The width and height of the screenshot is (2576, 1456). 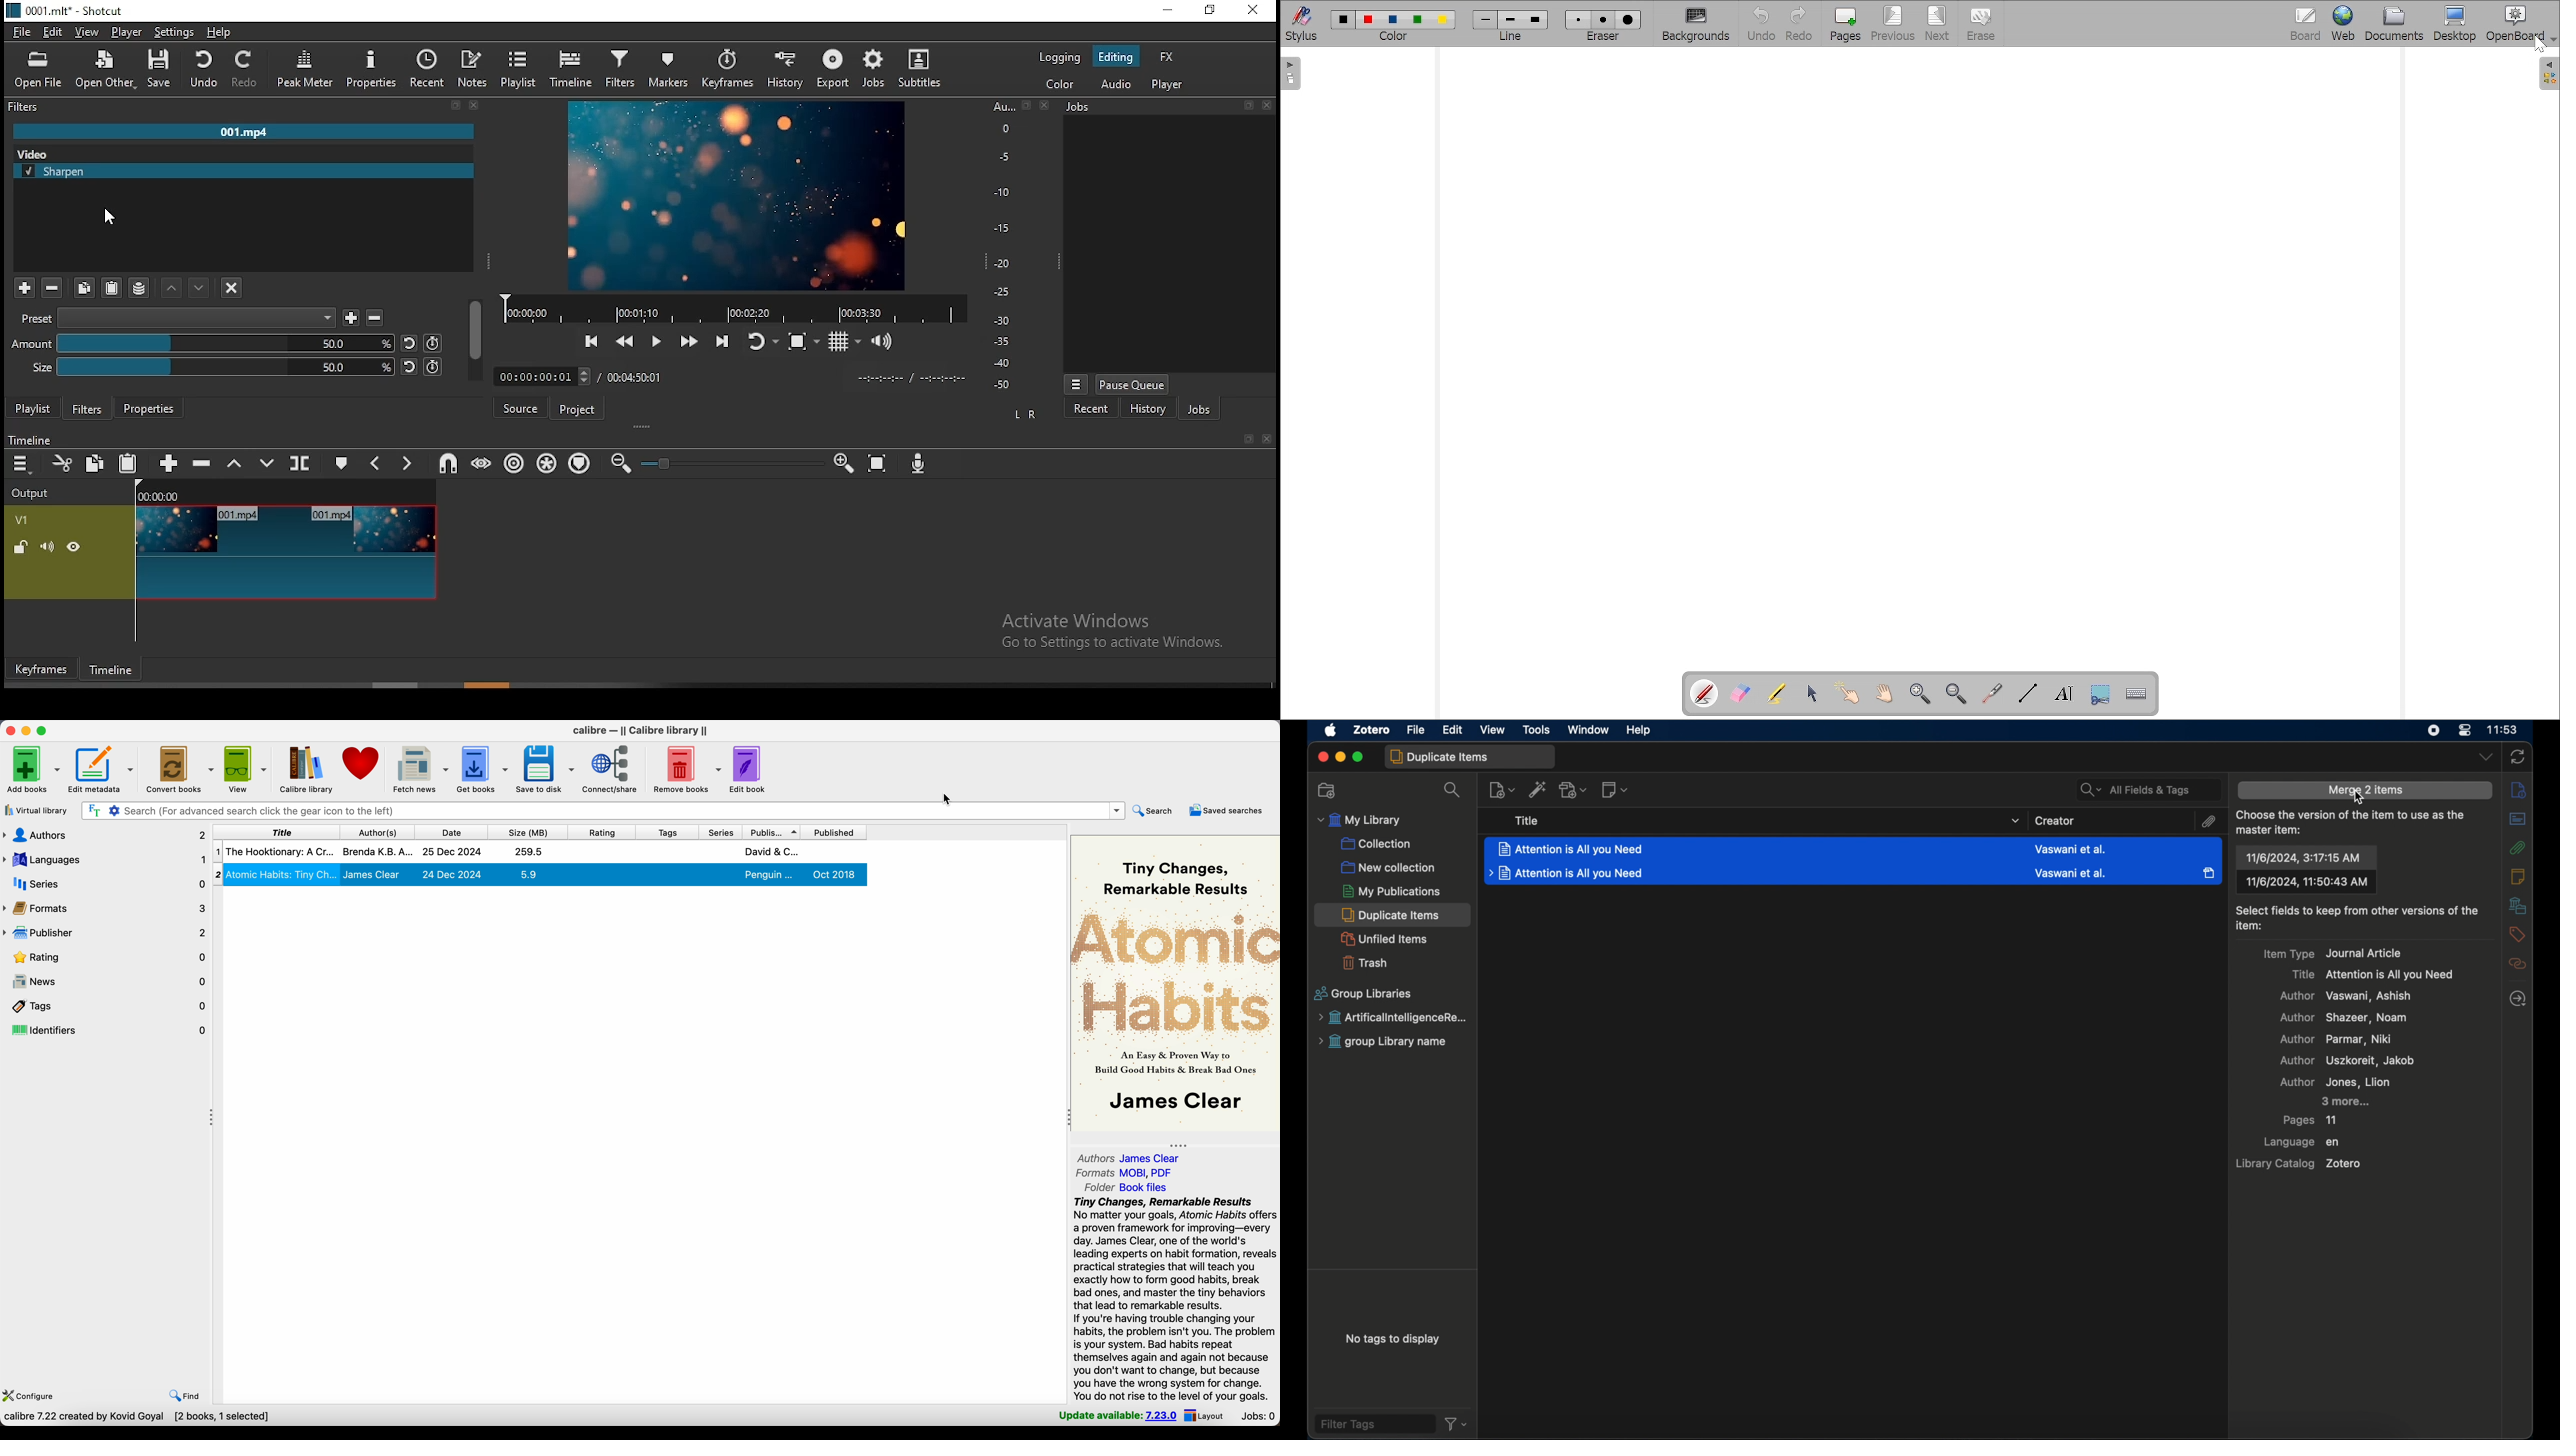 What do you see at coordinates (640, 731) in the screenshot?
I see `Calibre - || Calibre library ||` at bounding box center [640, 731].